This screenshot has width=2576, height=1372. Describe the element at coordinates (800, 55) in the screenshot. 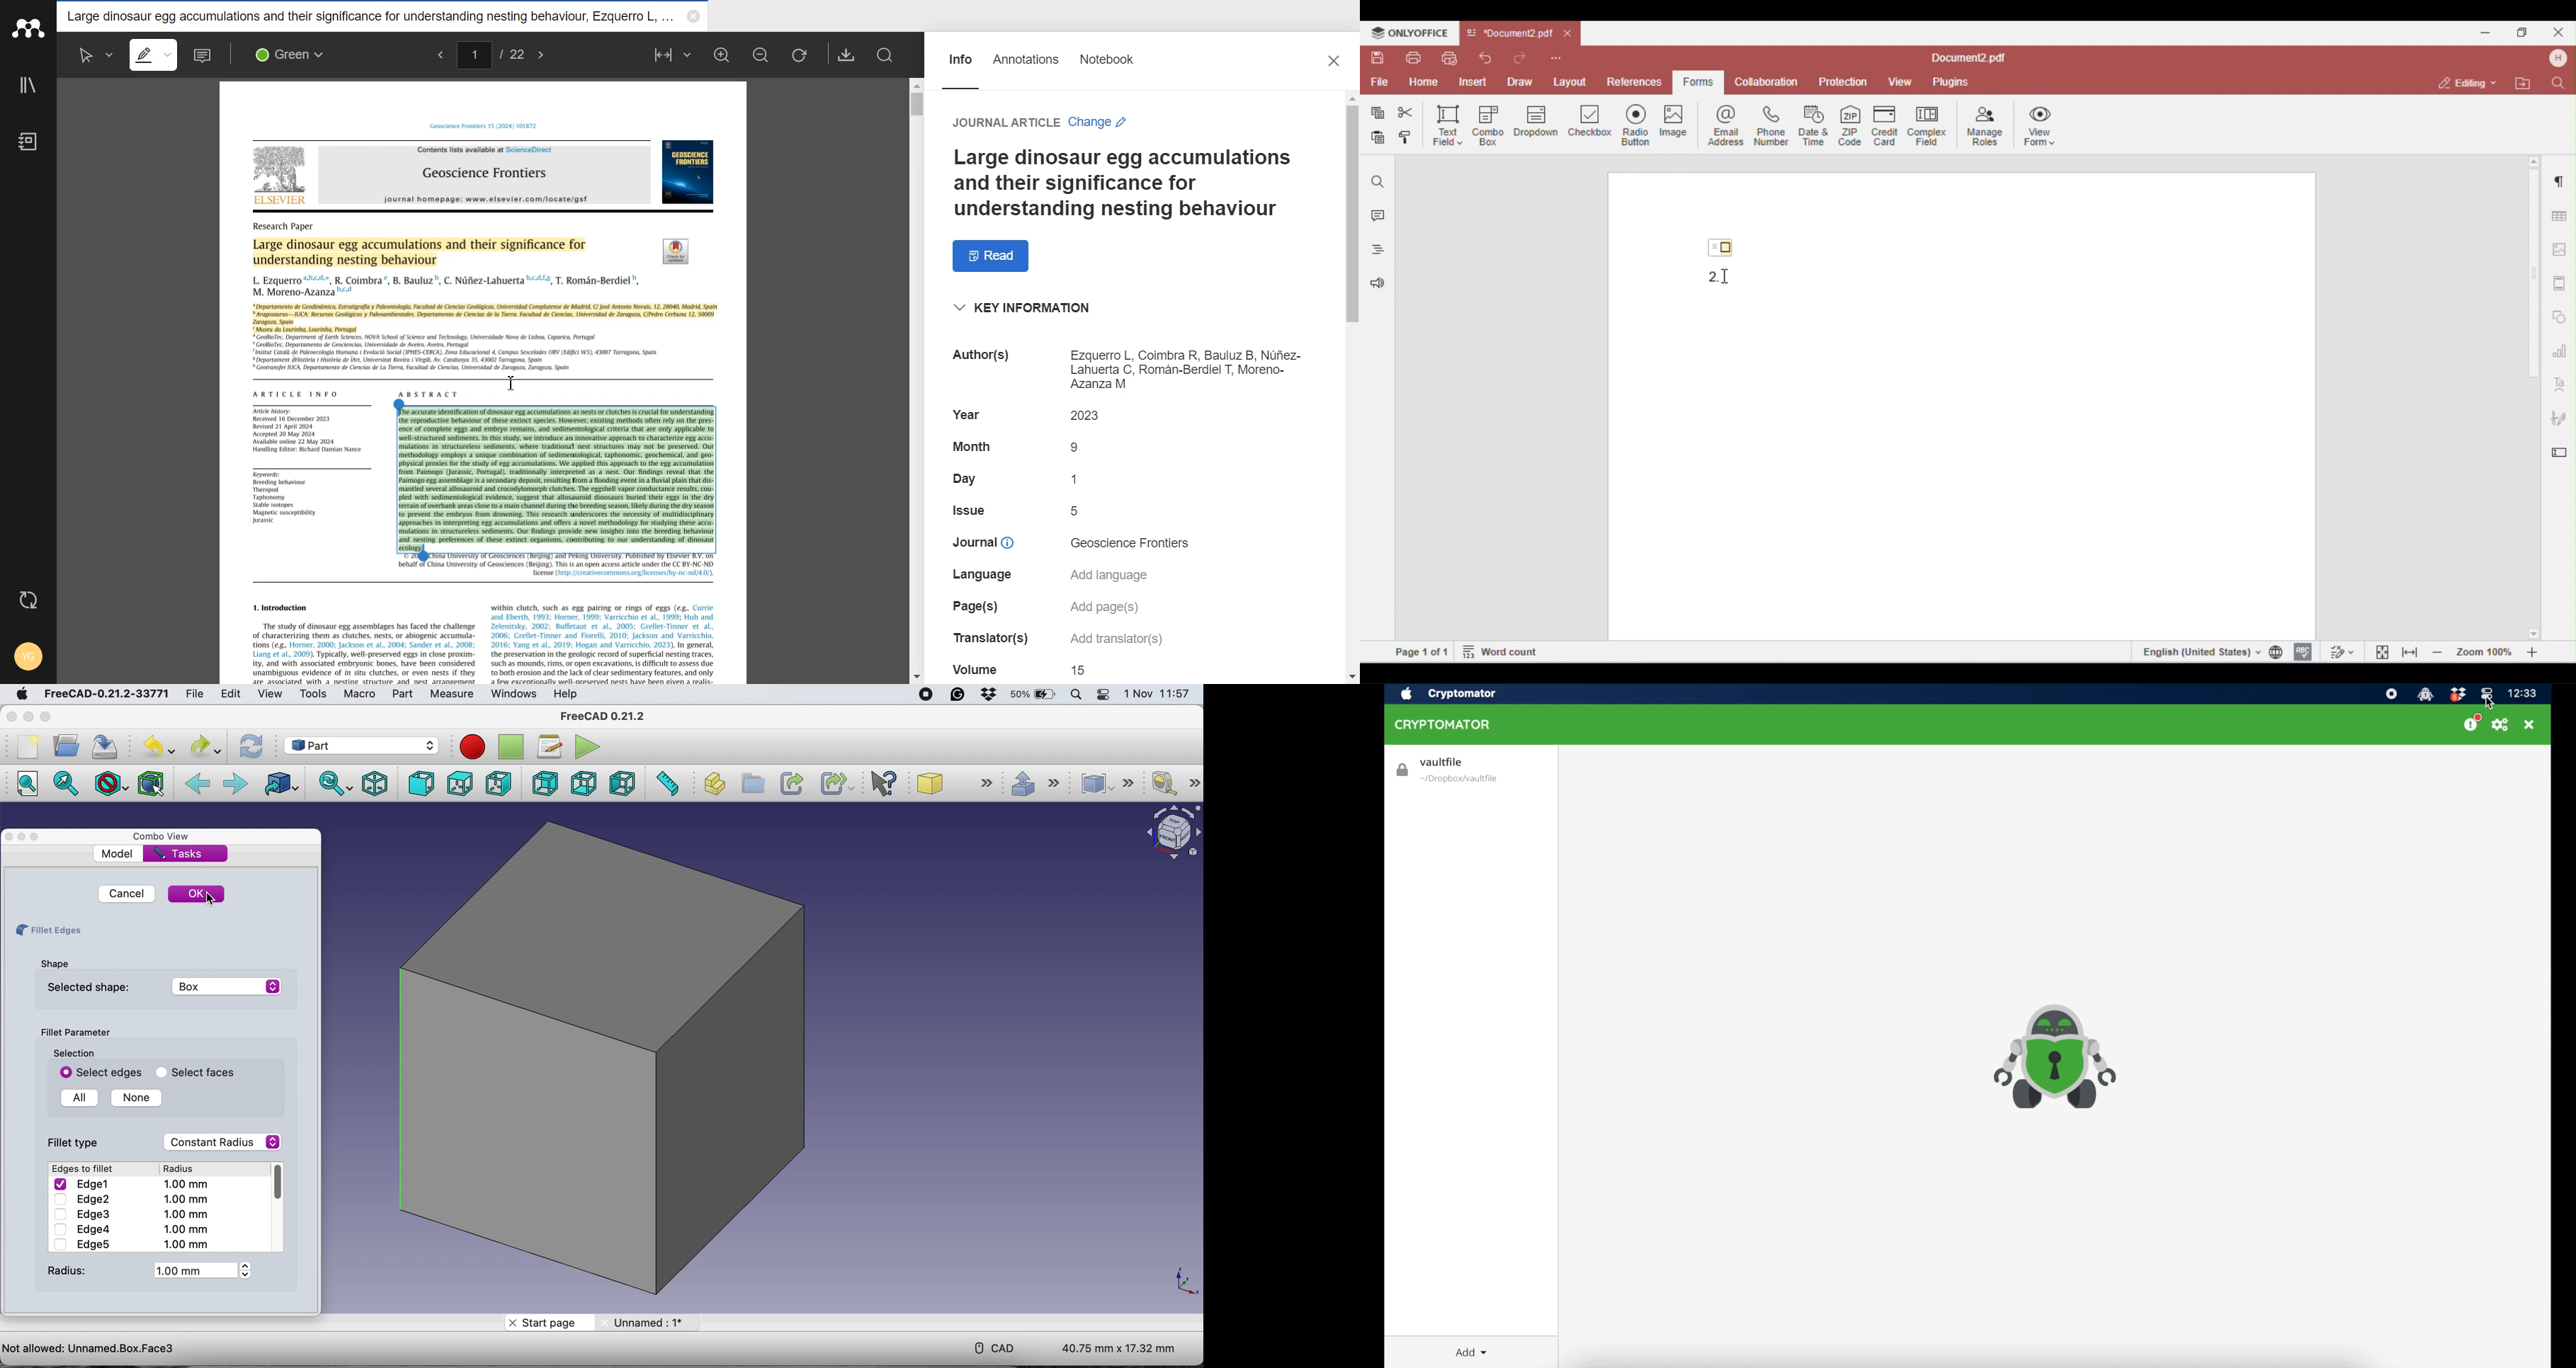

I see `Rotate page` at that location.